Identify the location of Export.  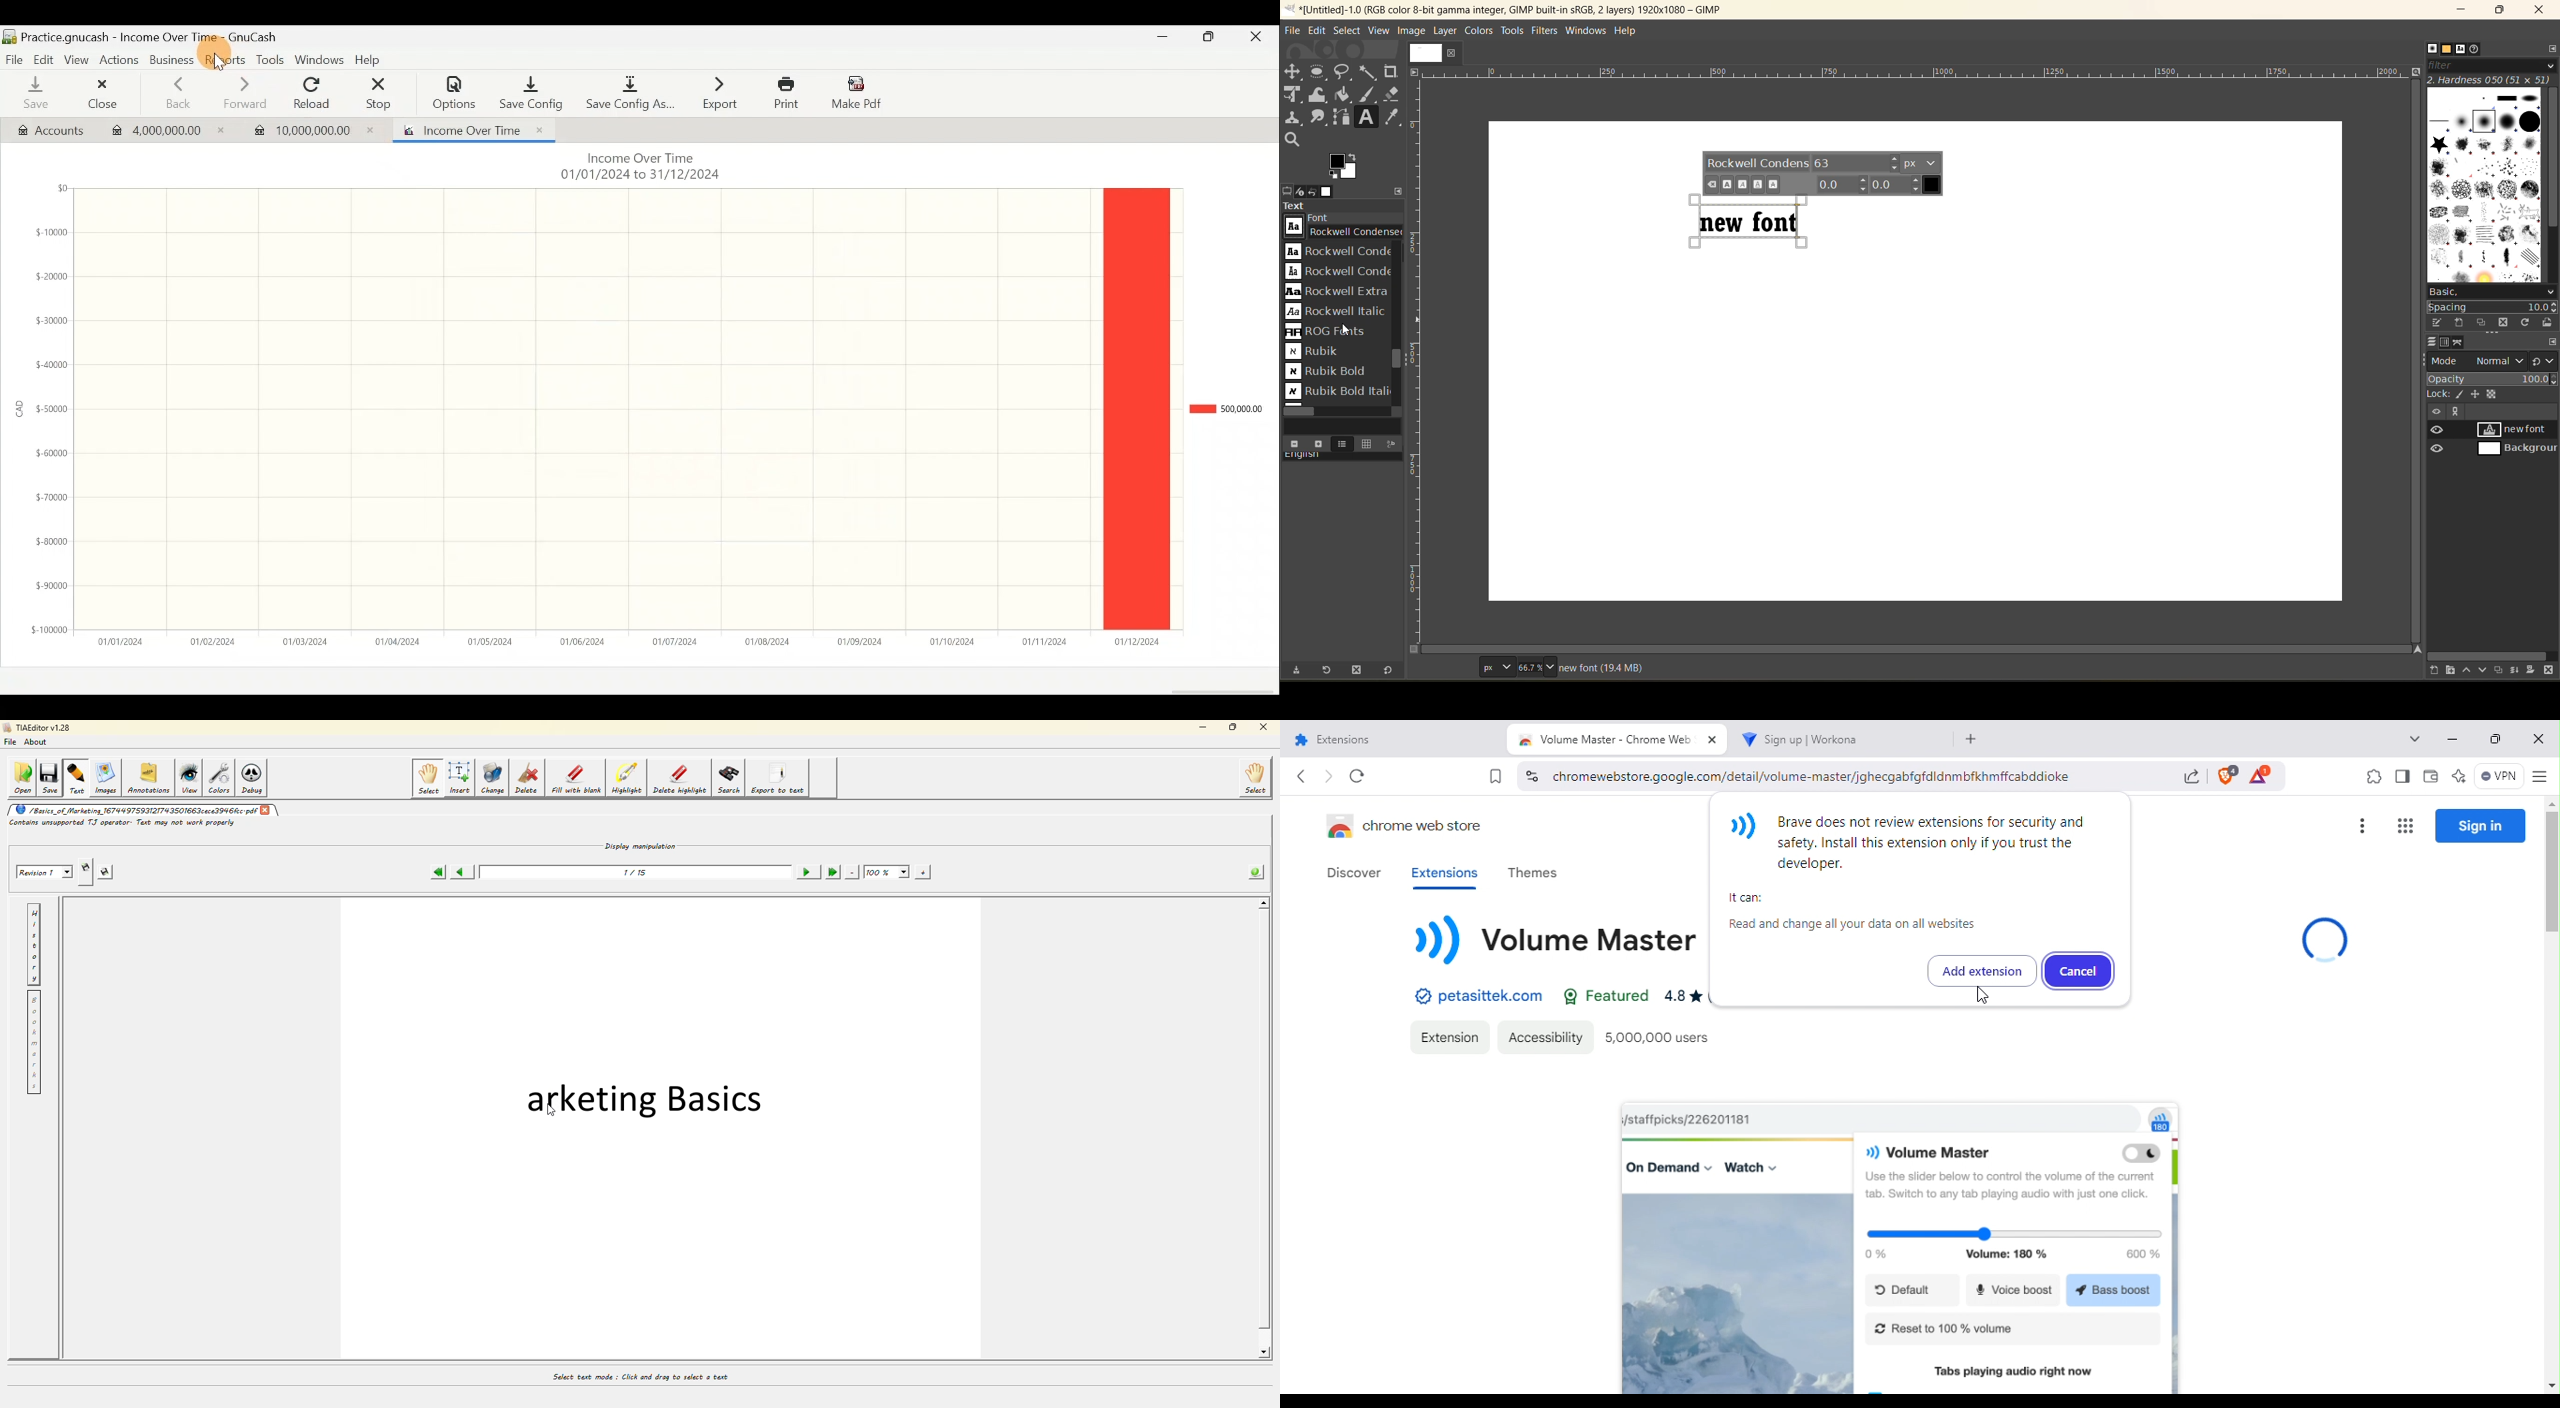
(720, 92).